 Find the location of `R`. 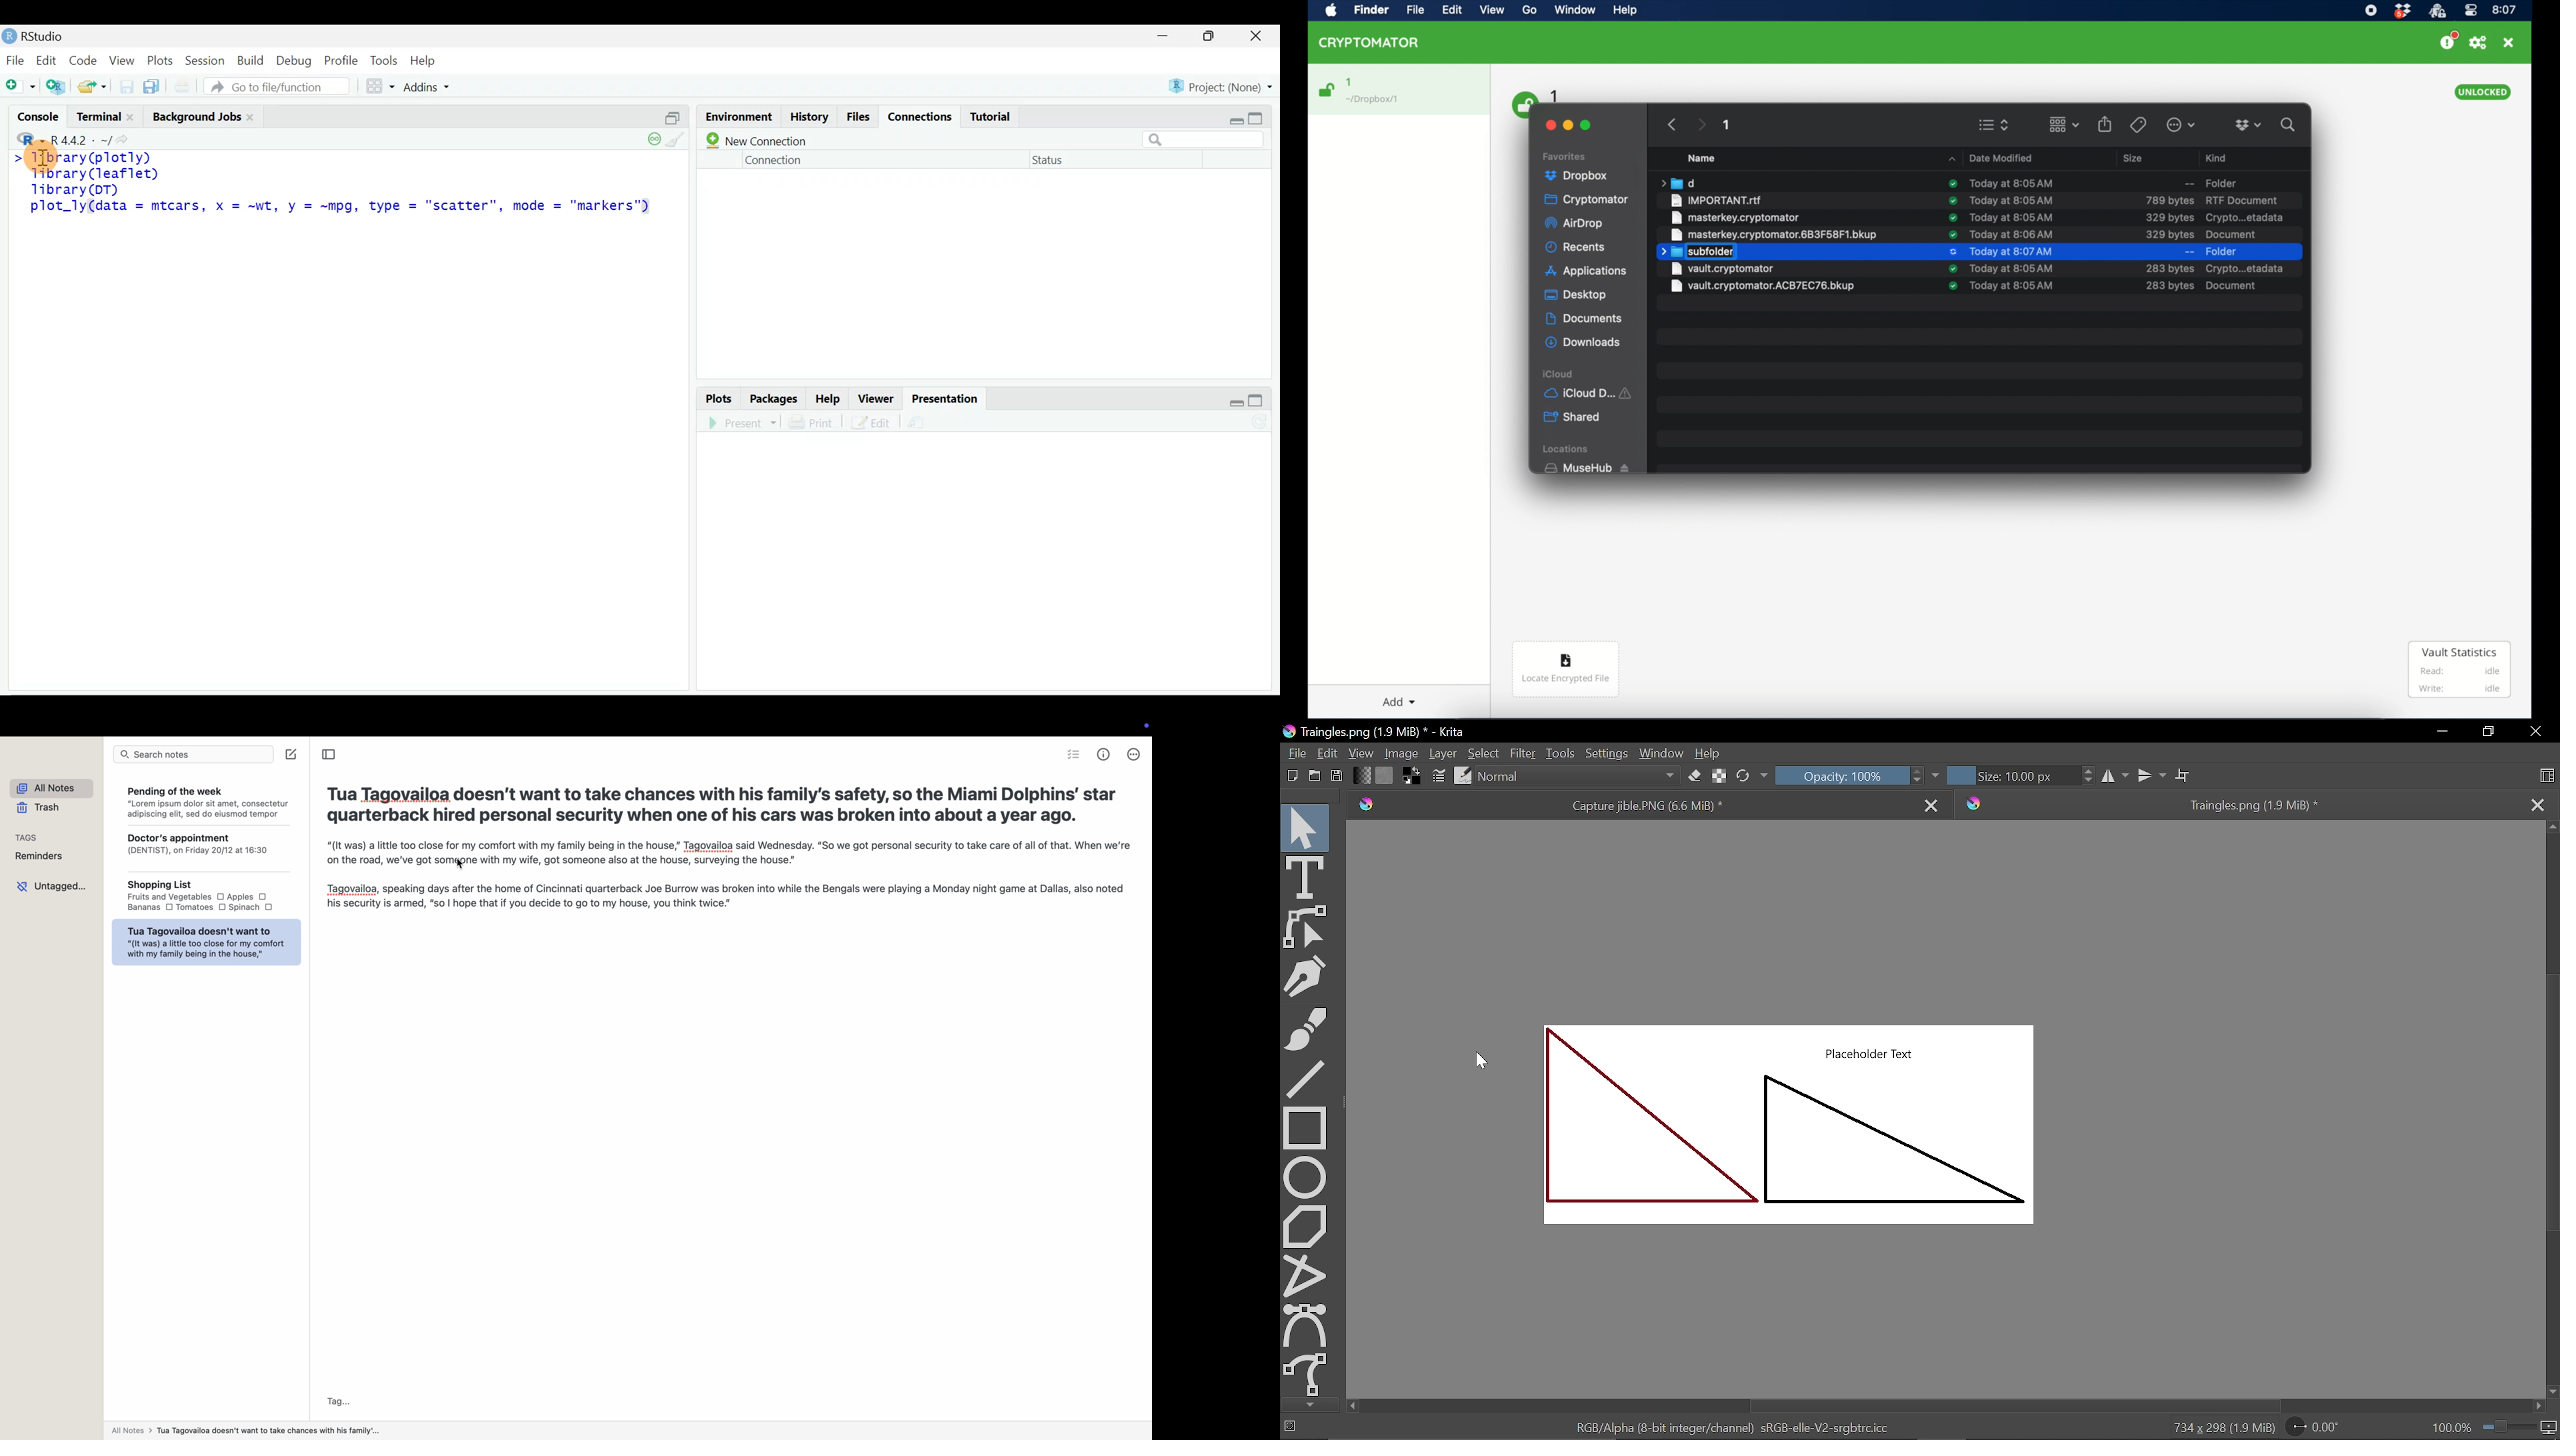

R is located at coordinates (28, 138).